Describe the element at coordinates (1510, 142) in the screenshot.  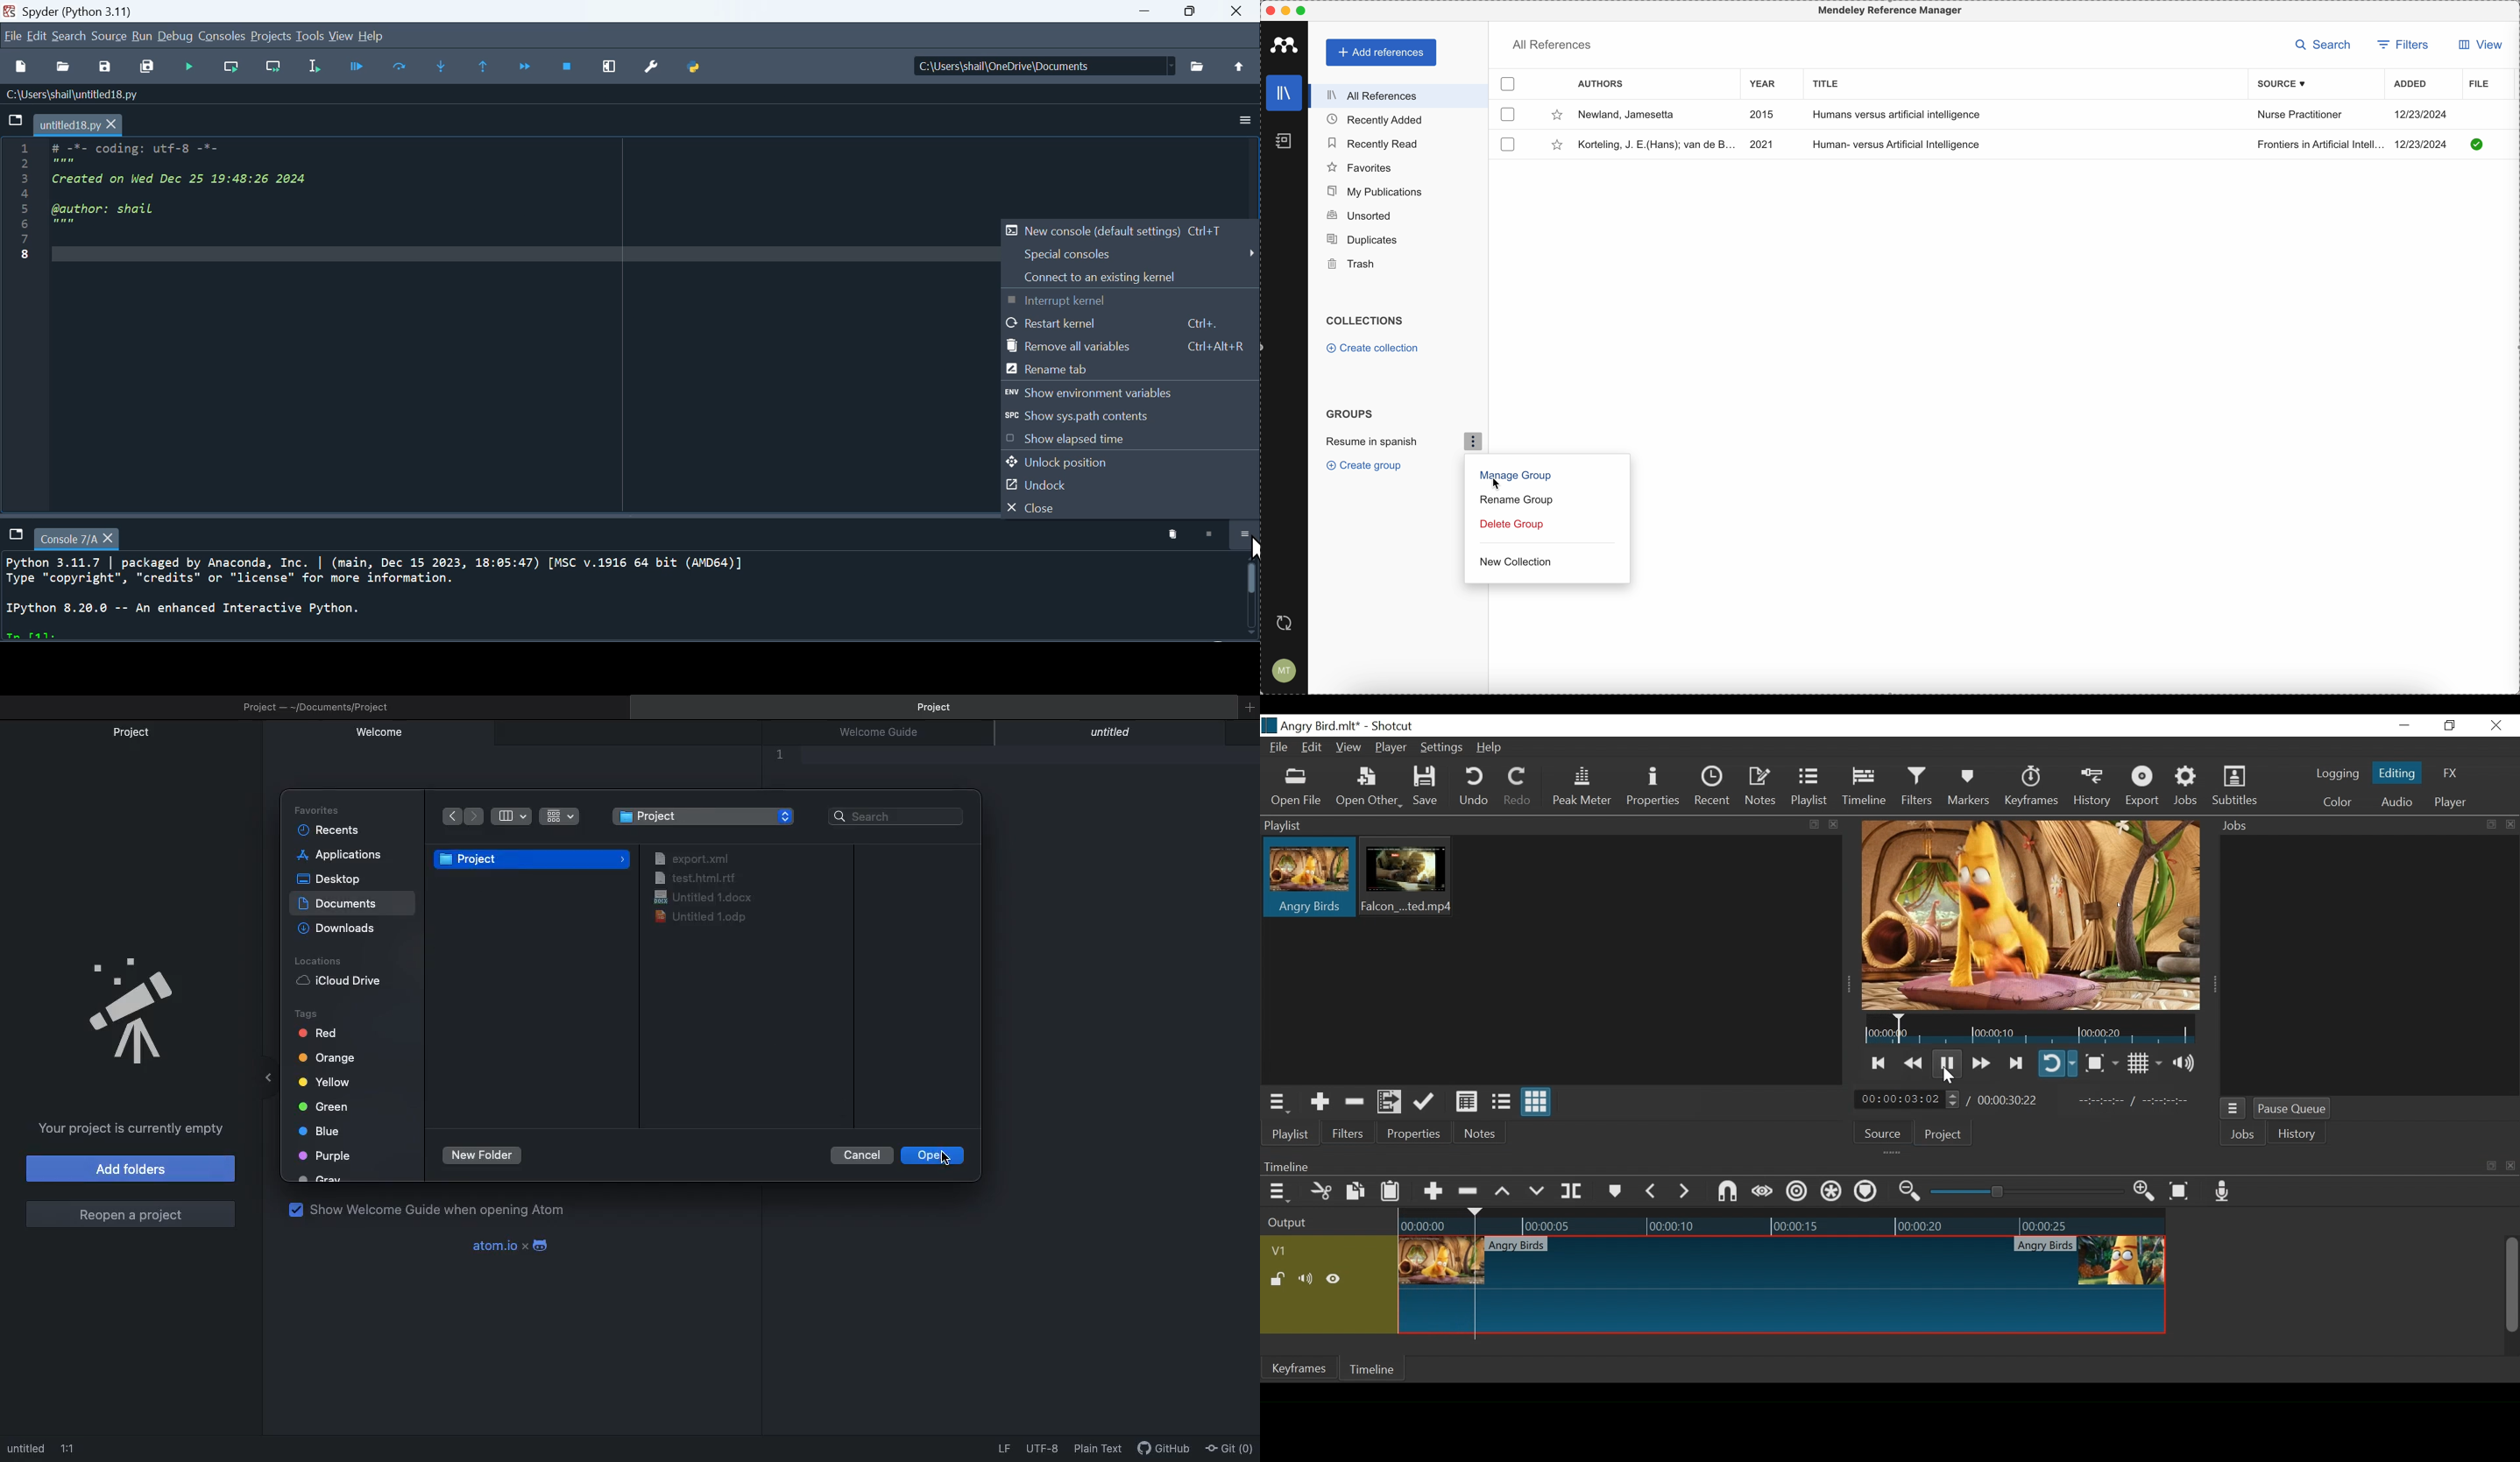
I see `checkbox` at that location.